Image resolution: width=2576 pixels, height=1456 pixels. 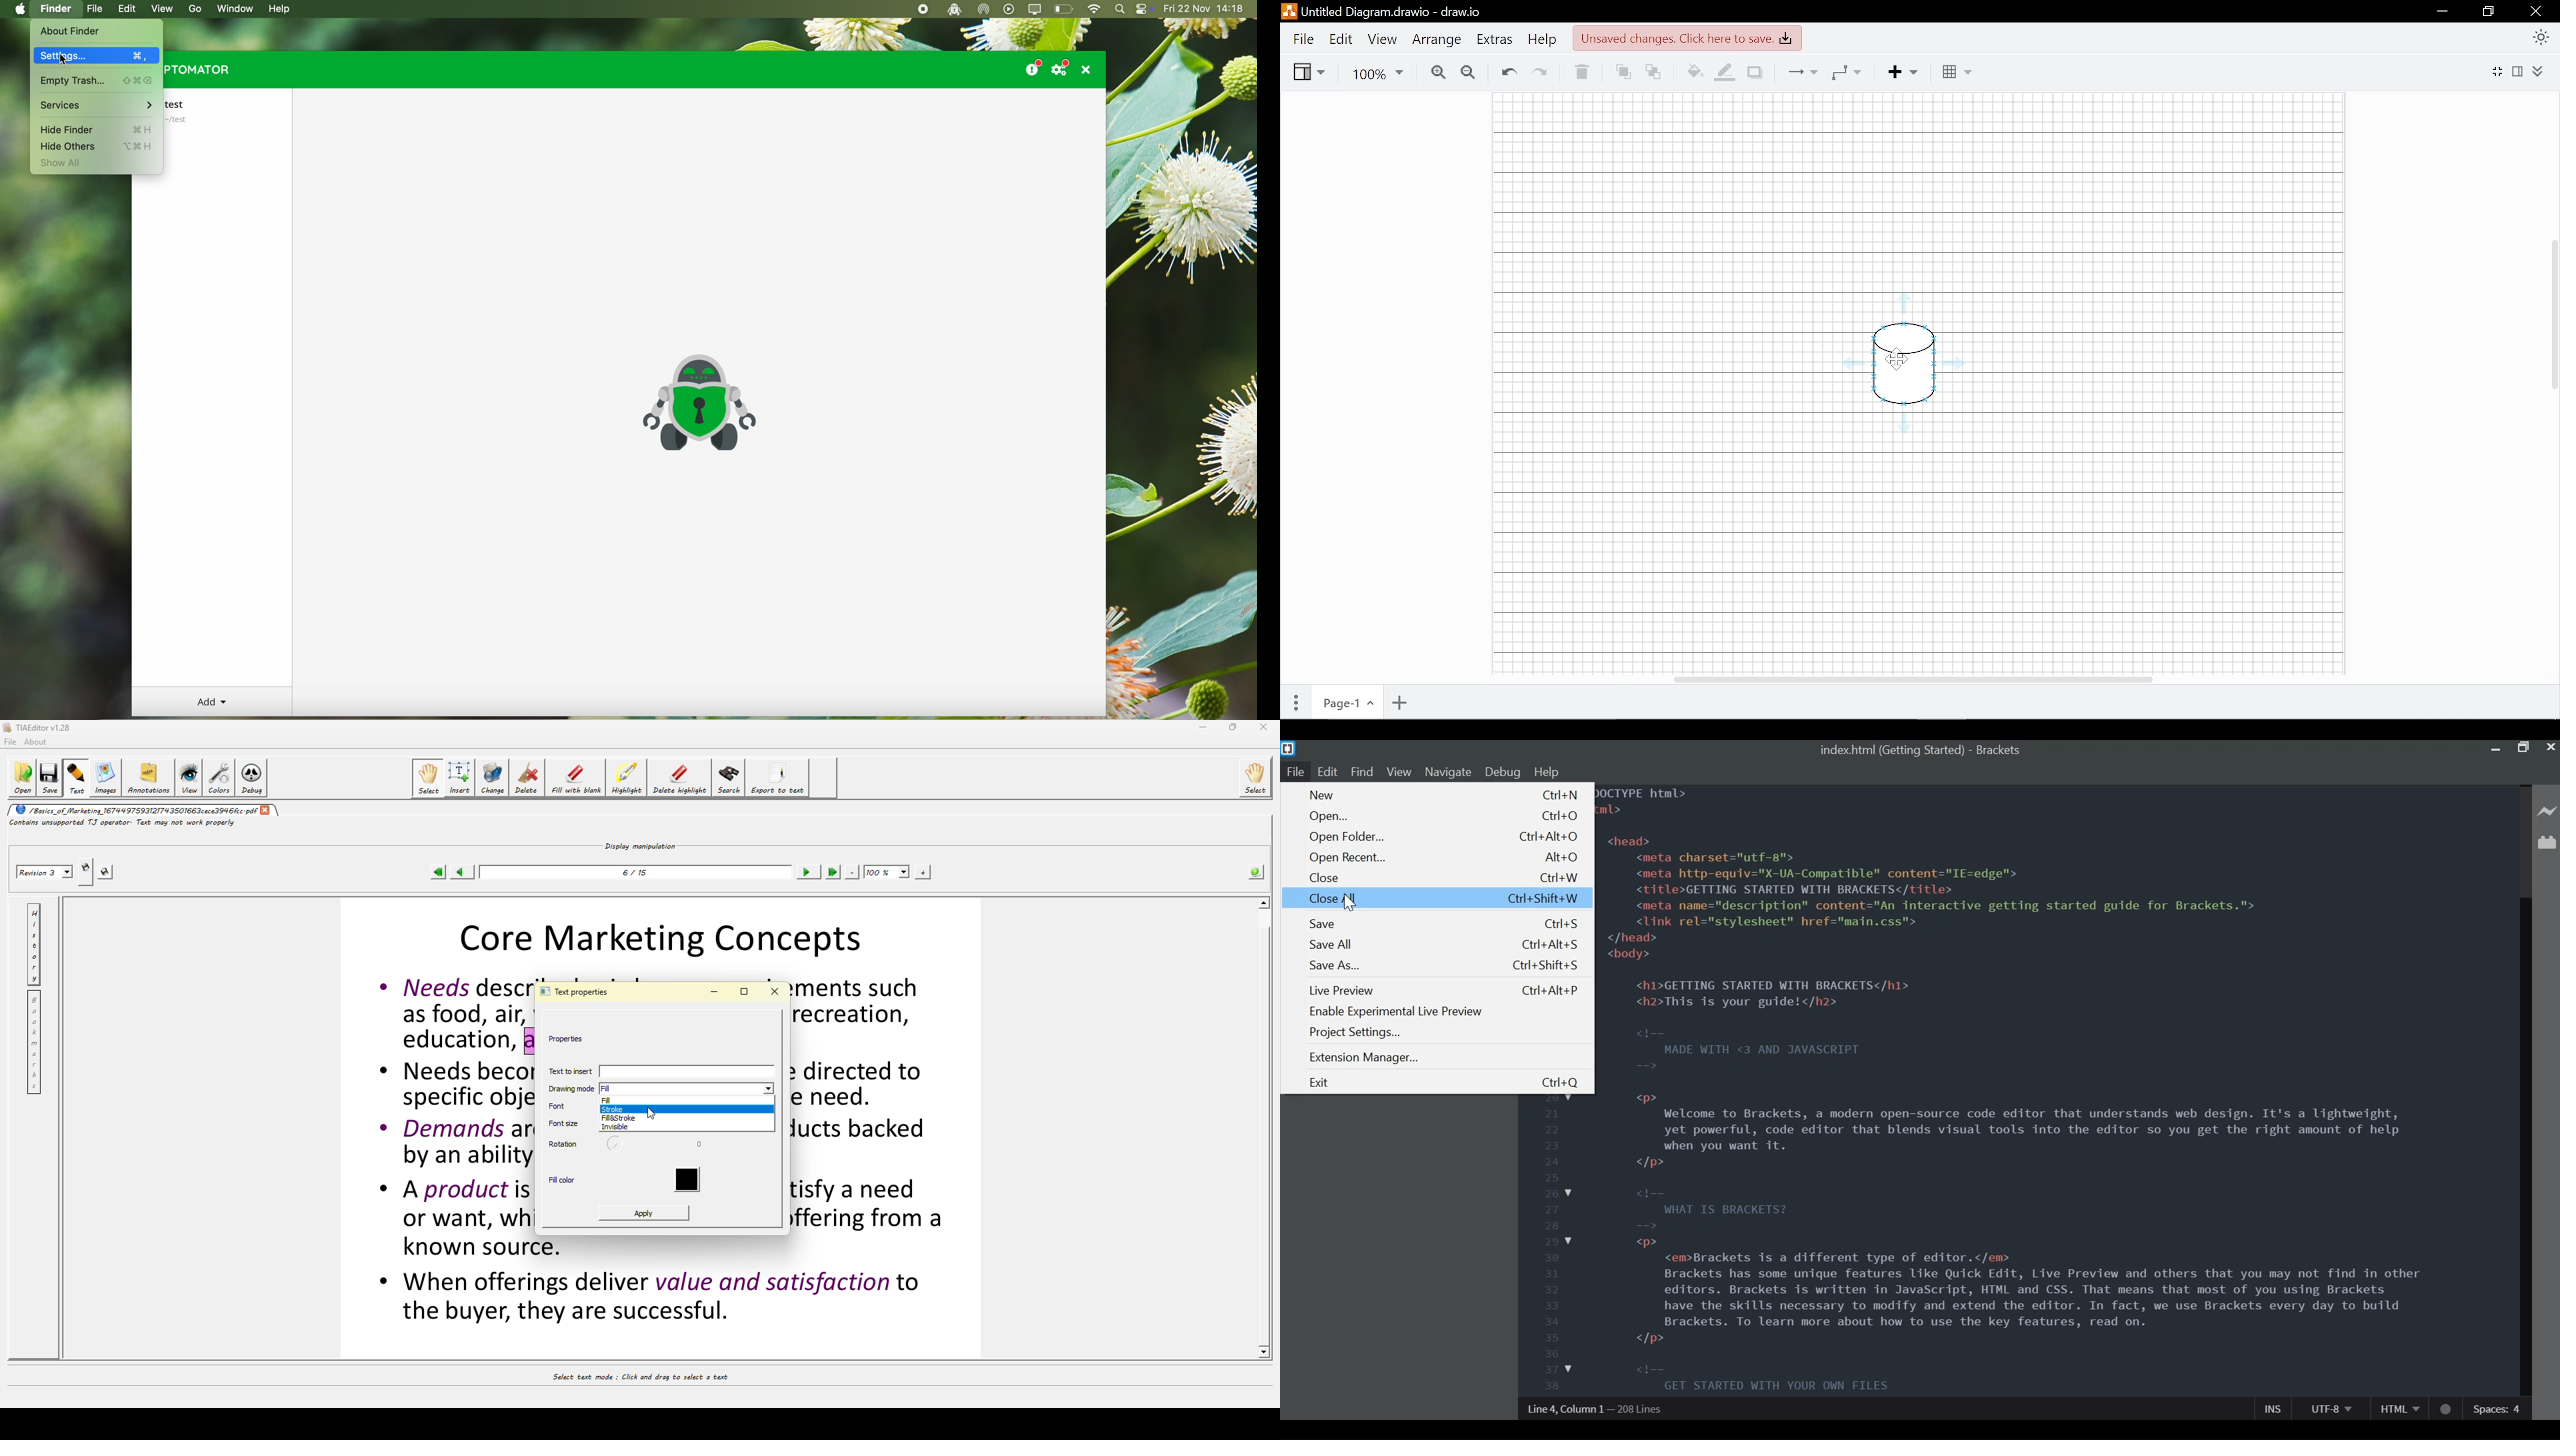 What do you see at coordinates (1342, 40) in the screenshot?
I see `Edit` at bounding box center [1342, 40].